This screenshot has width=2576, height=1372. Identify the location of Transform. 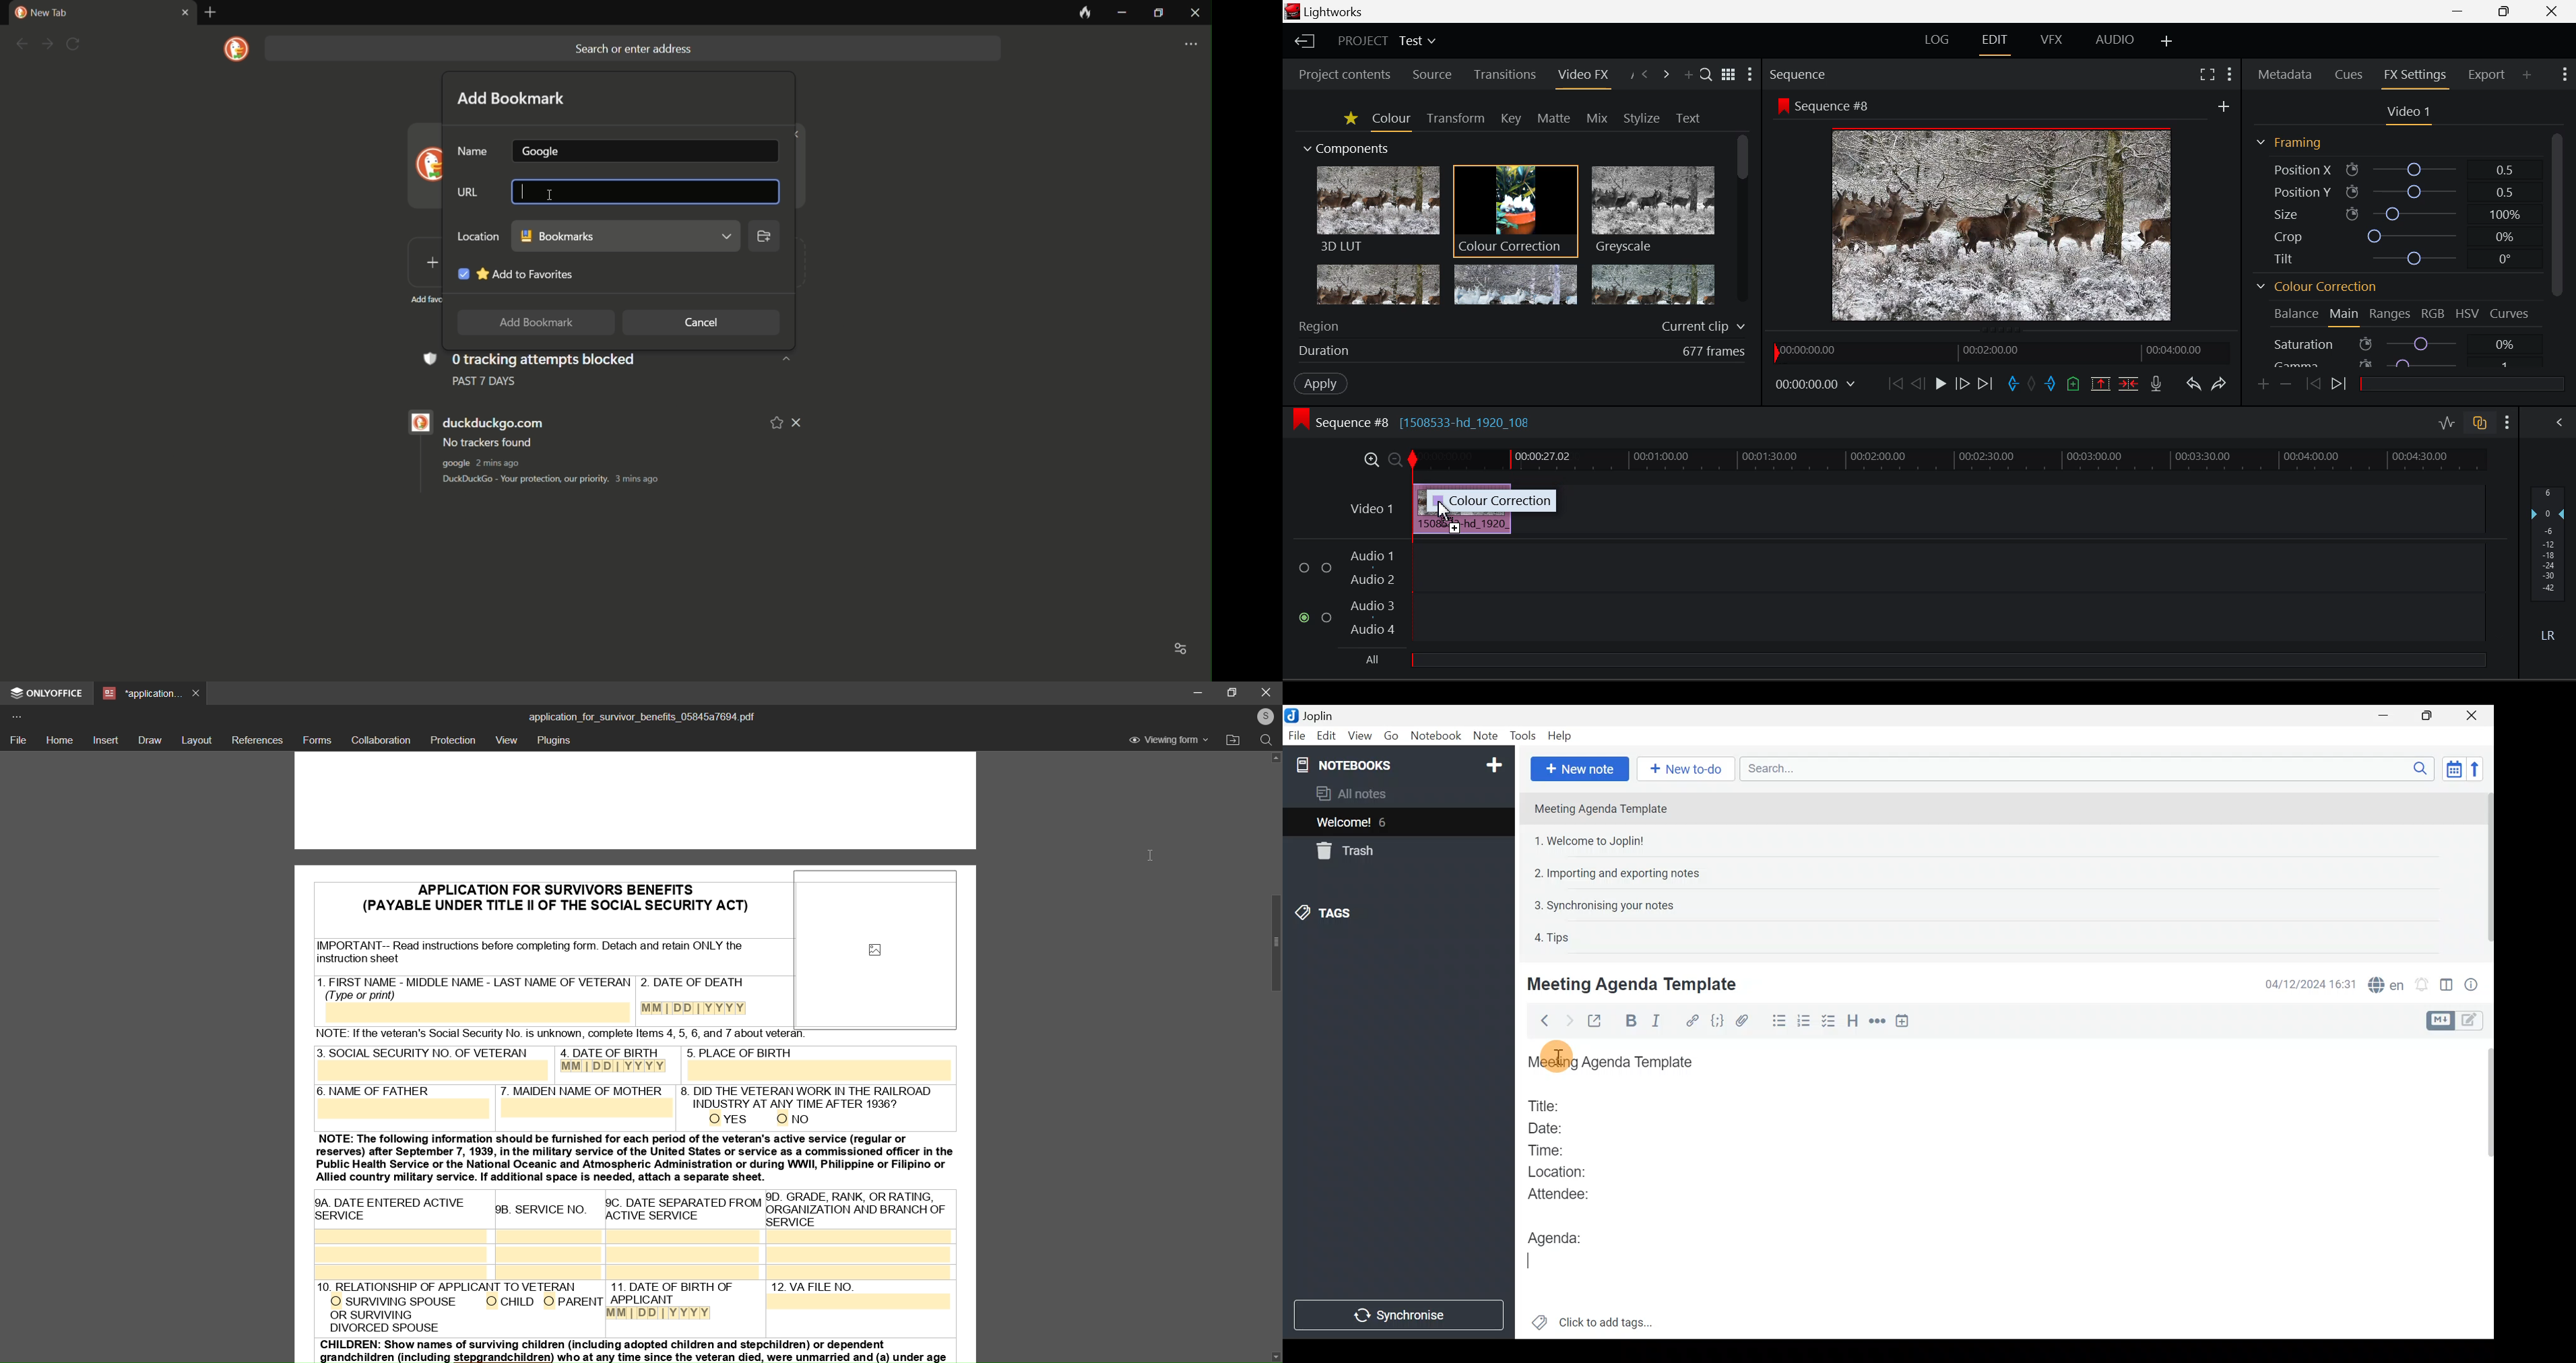
(1455, 119).